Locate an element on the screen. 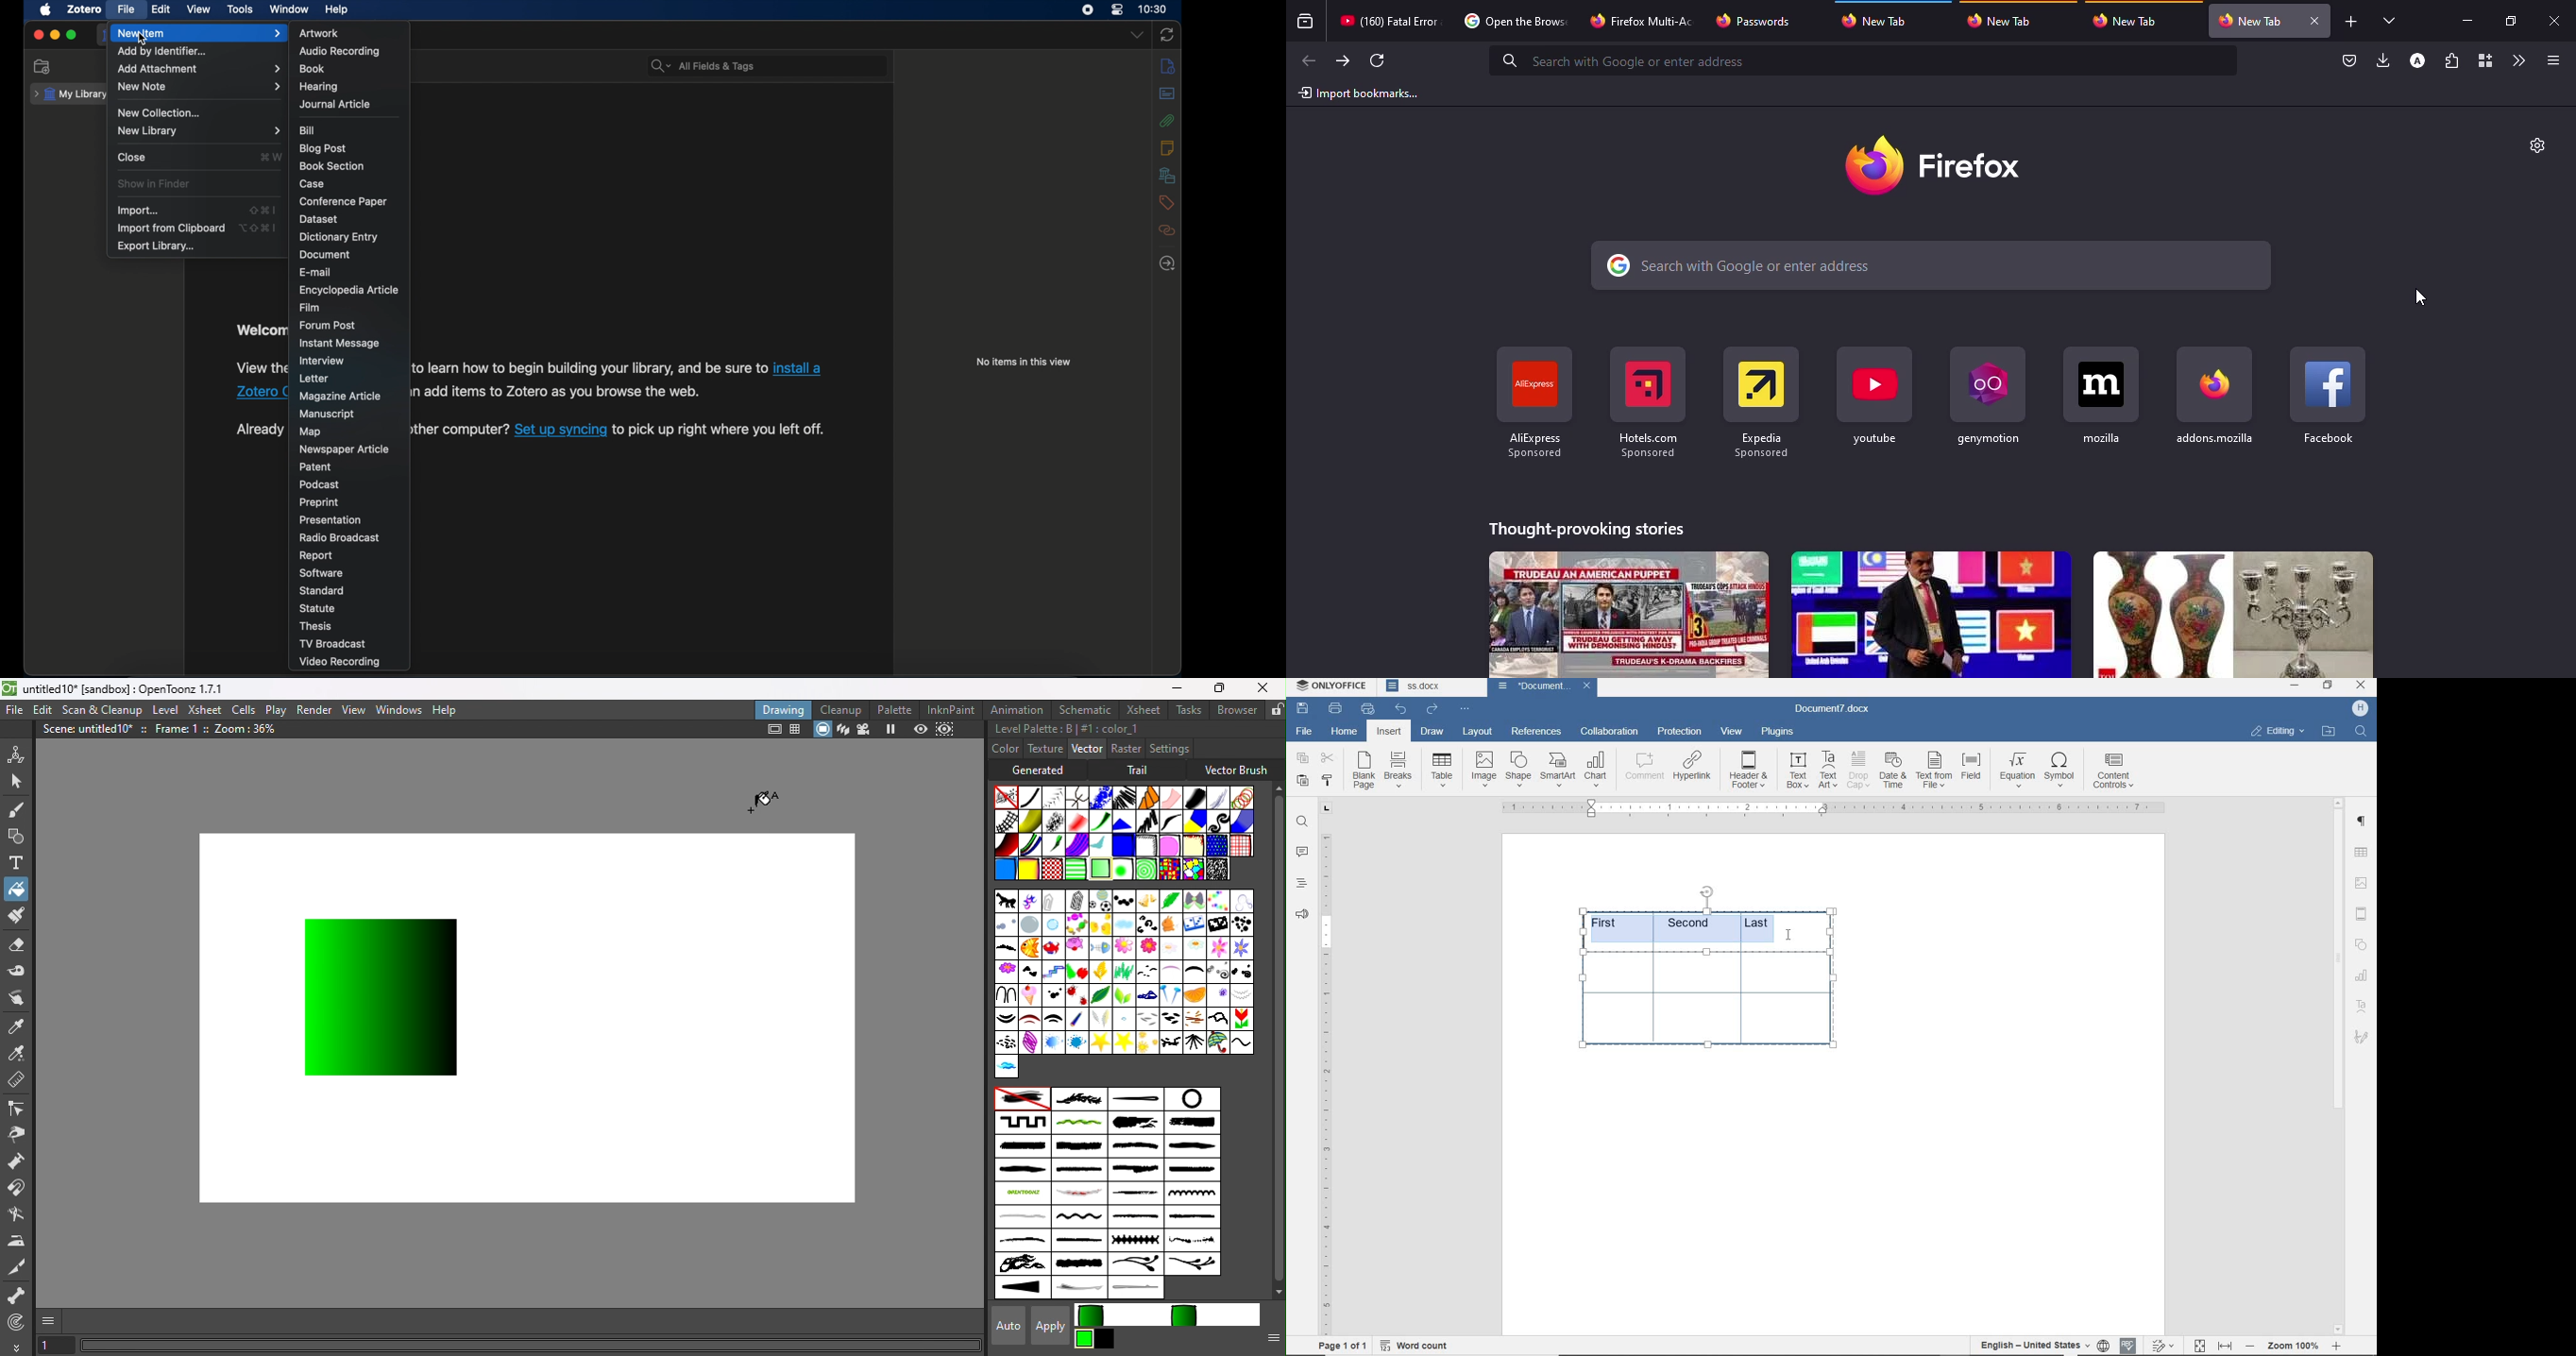 The width and height of the screenshot is (2576, 1372). fit to page is located at coordinates (2199, 1344).